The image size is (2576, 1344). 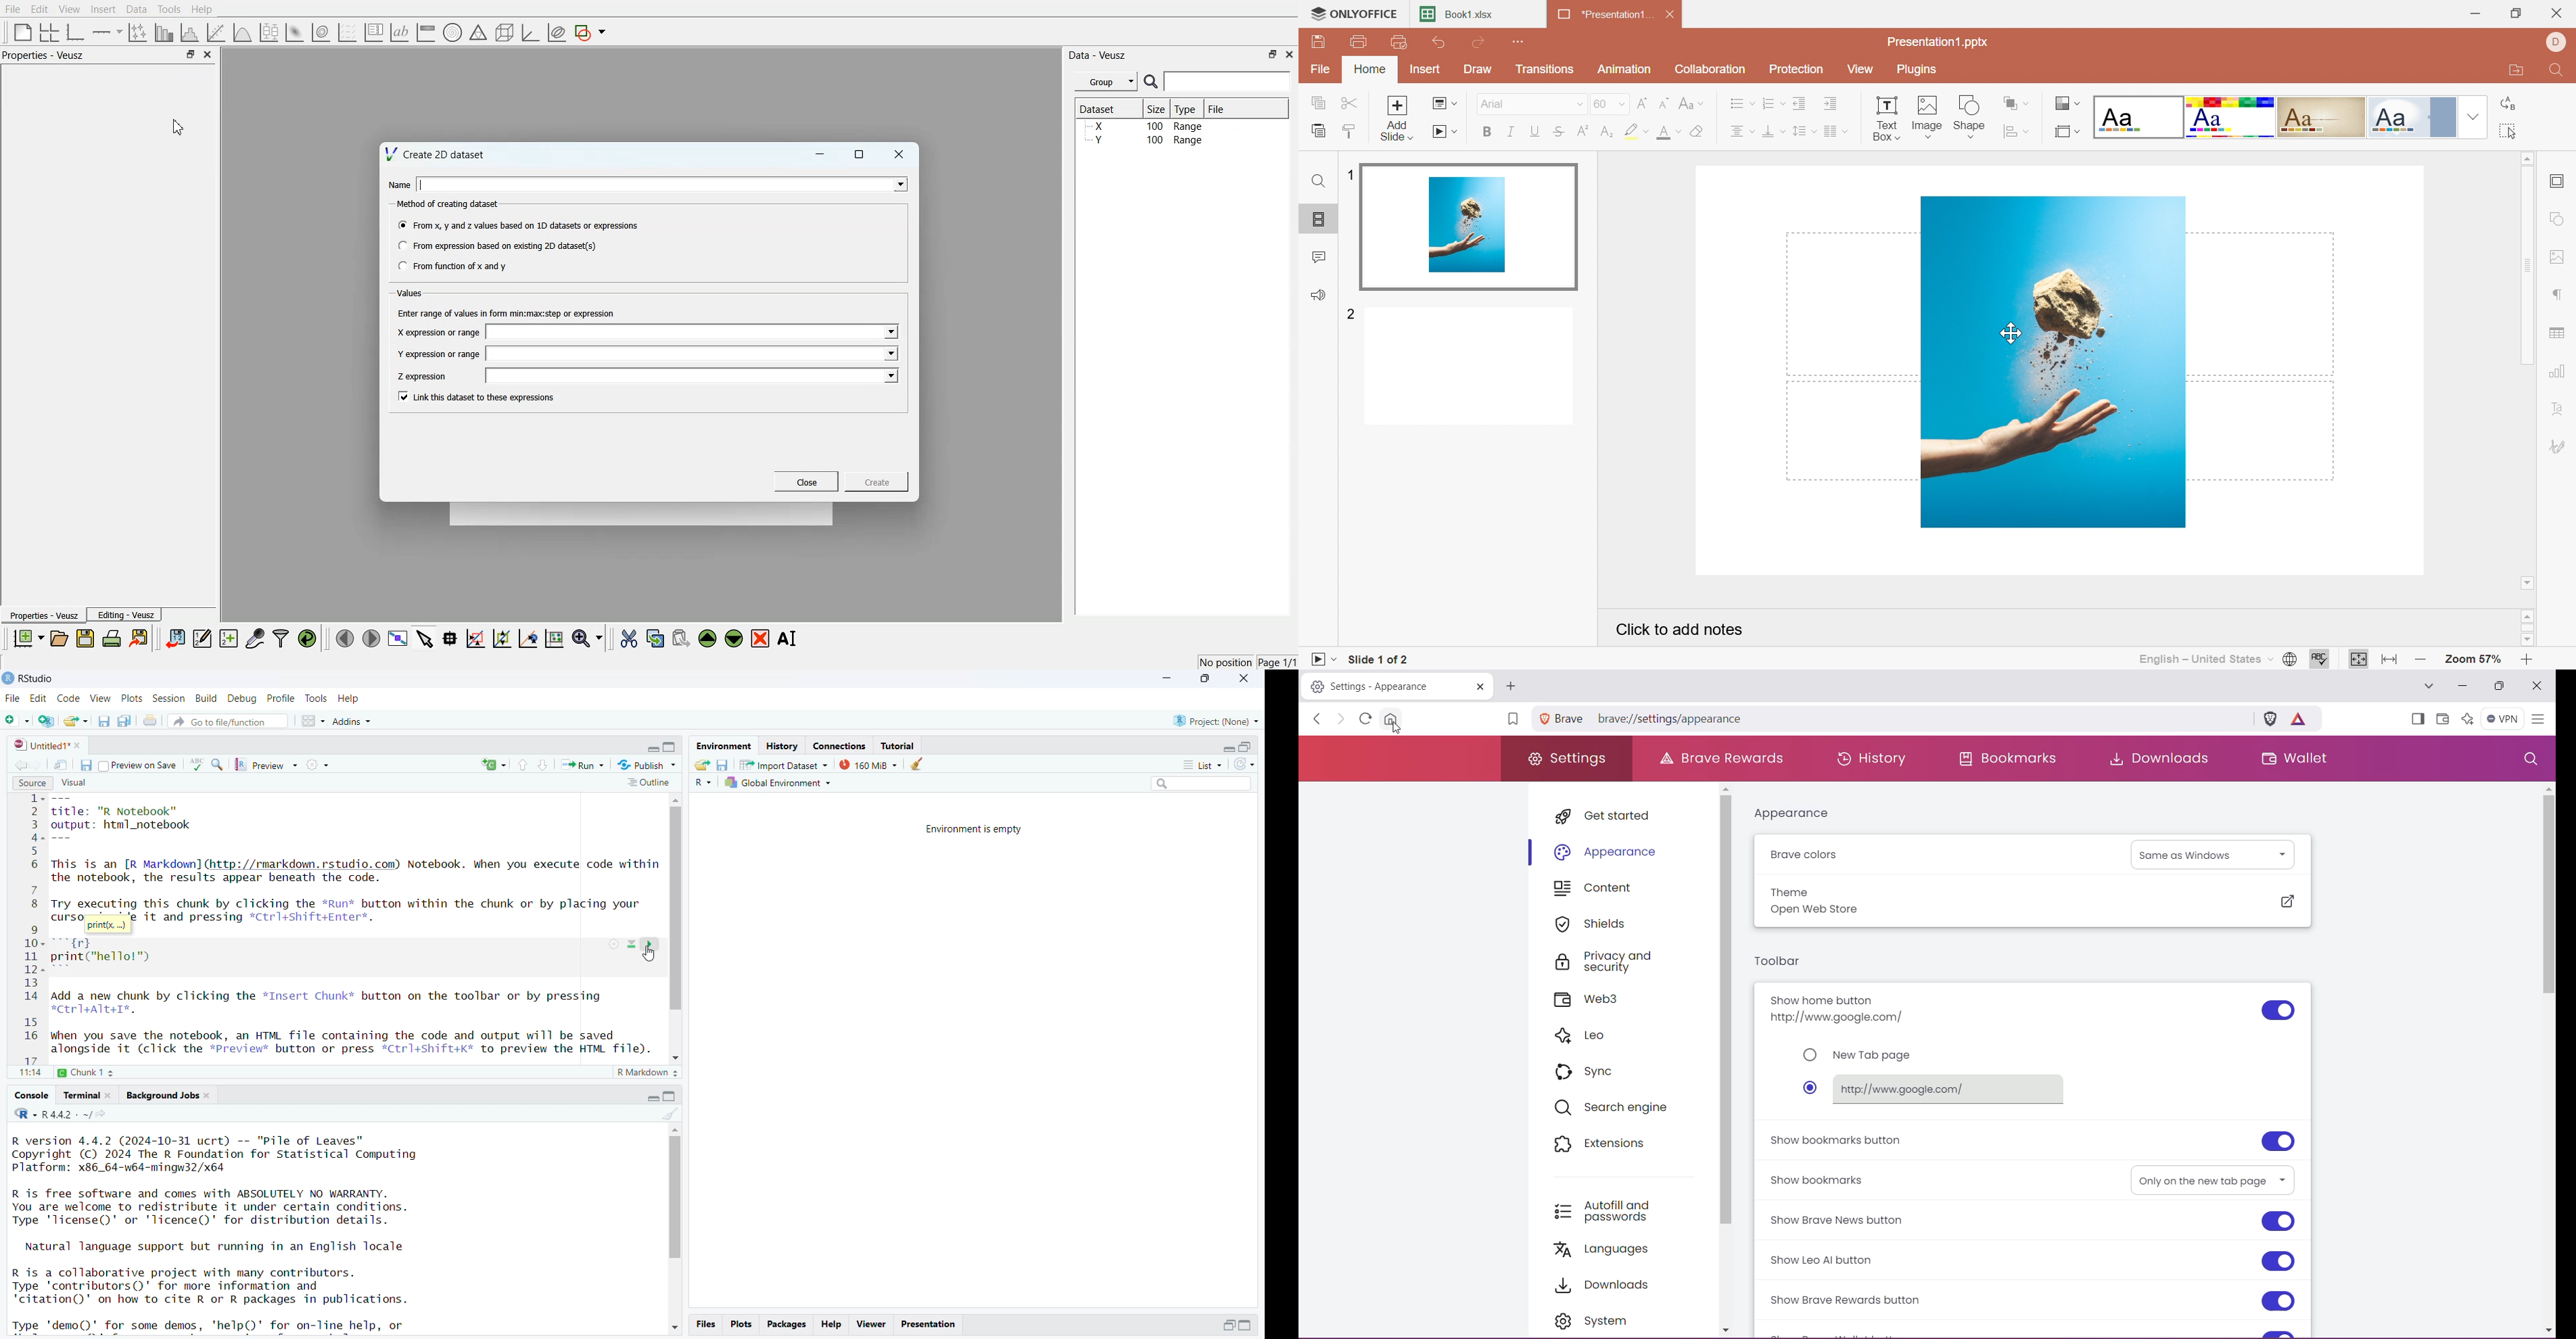 What do you see at coordinates (307, 638) in the screenshot?
I see `Reload linked dataset` at bounding box center [307, 638].